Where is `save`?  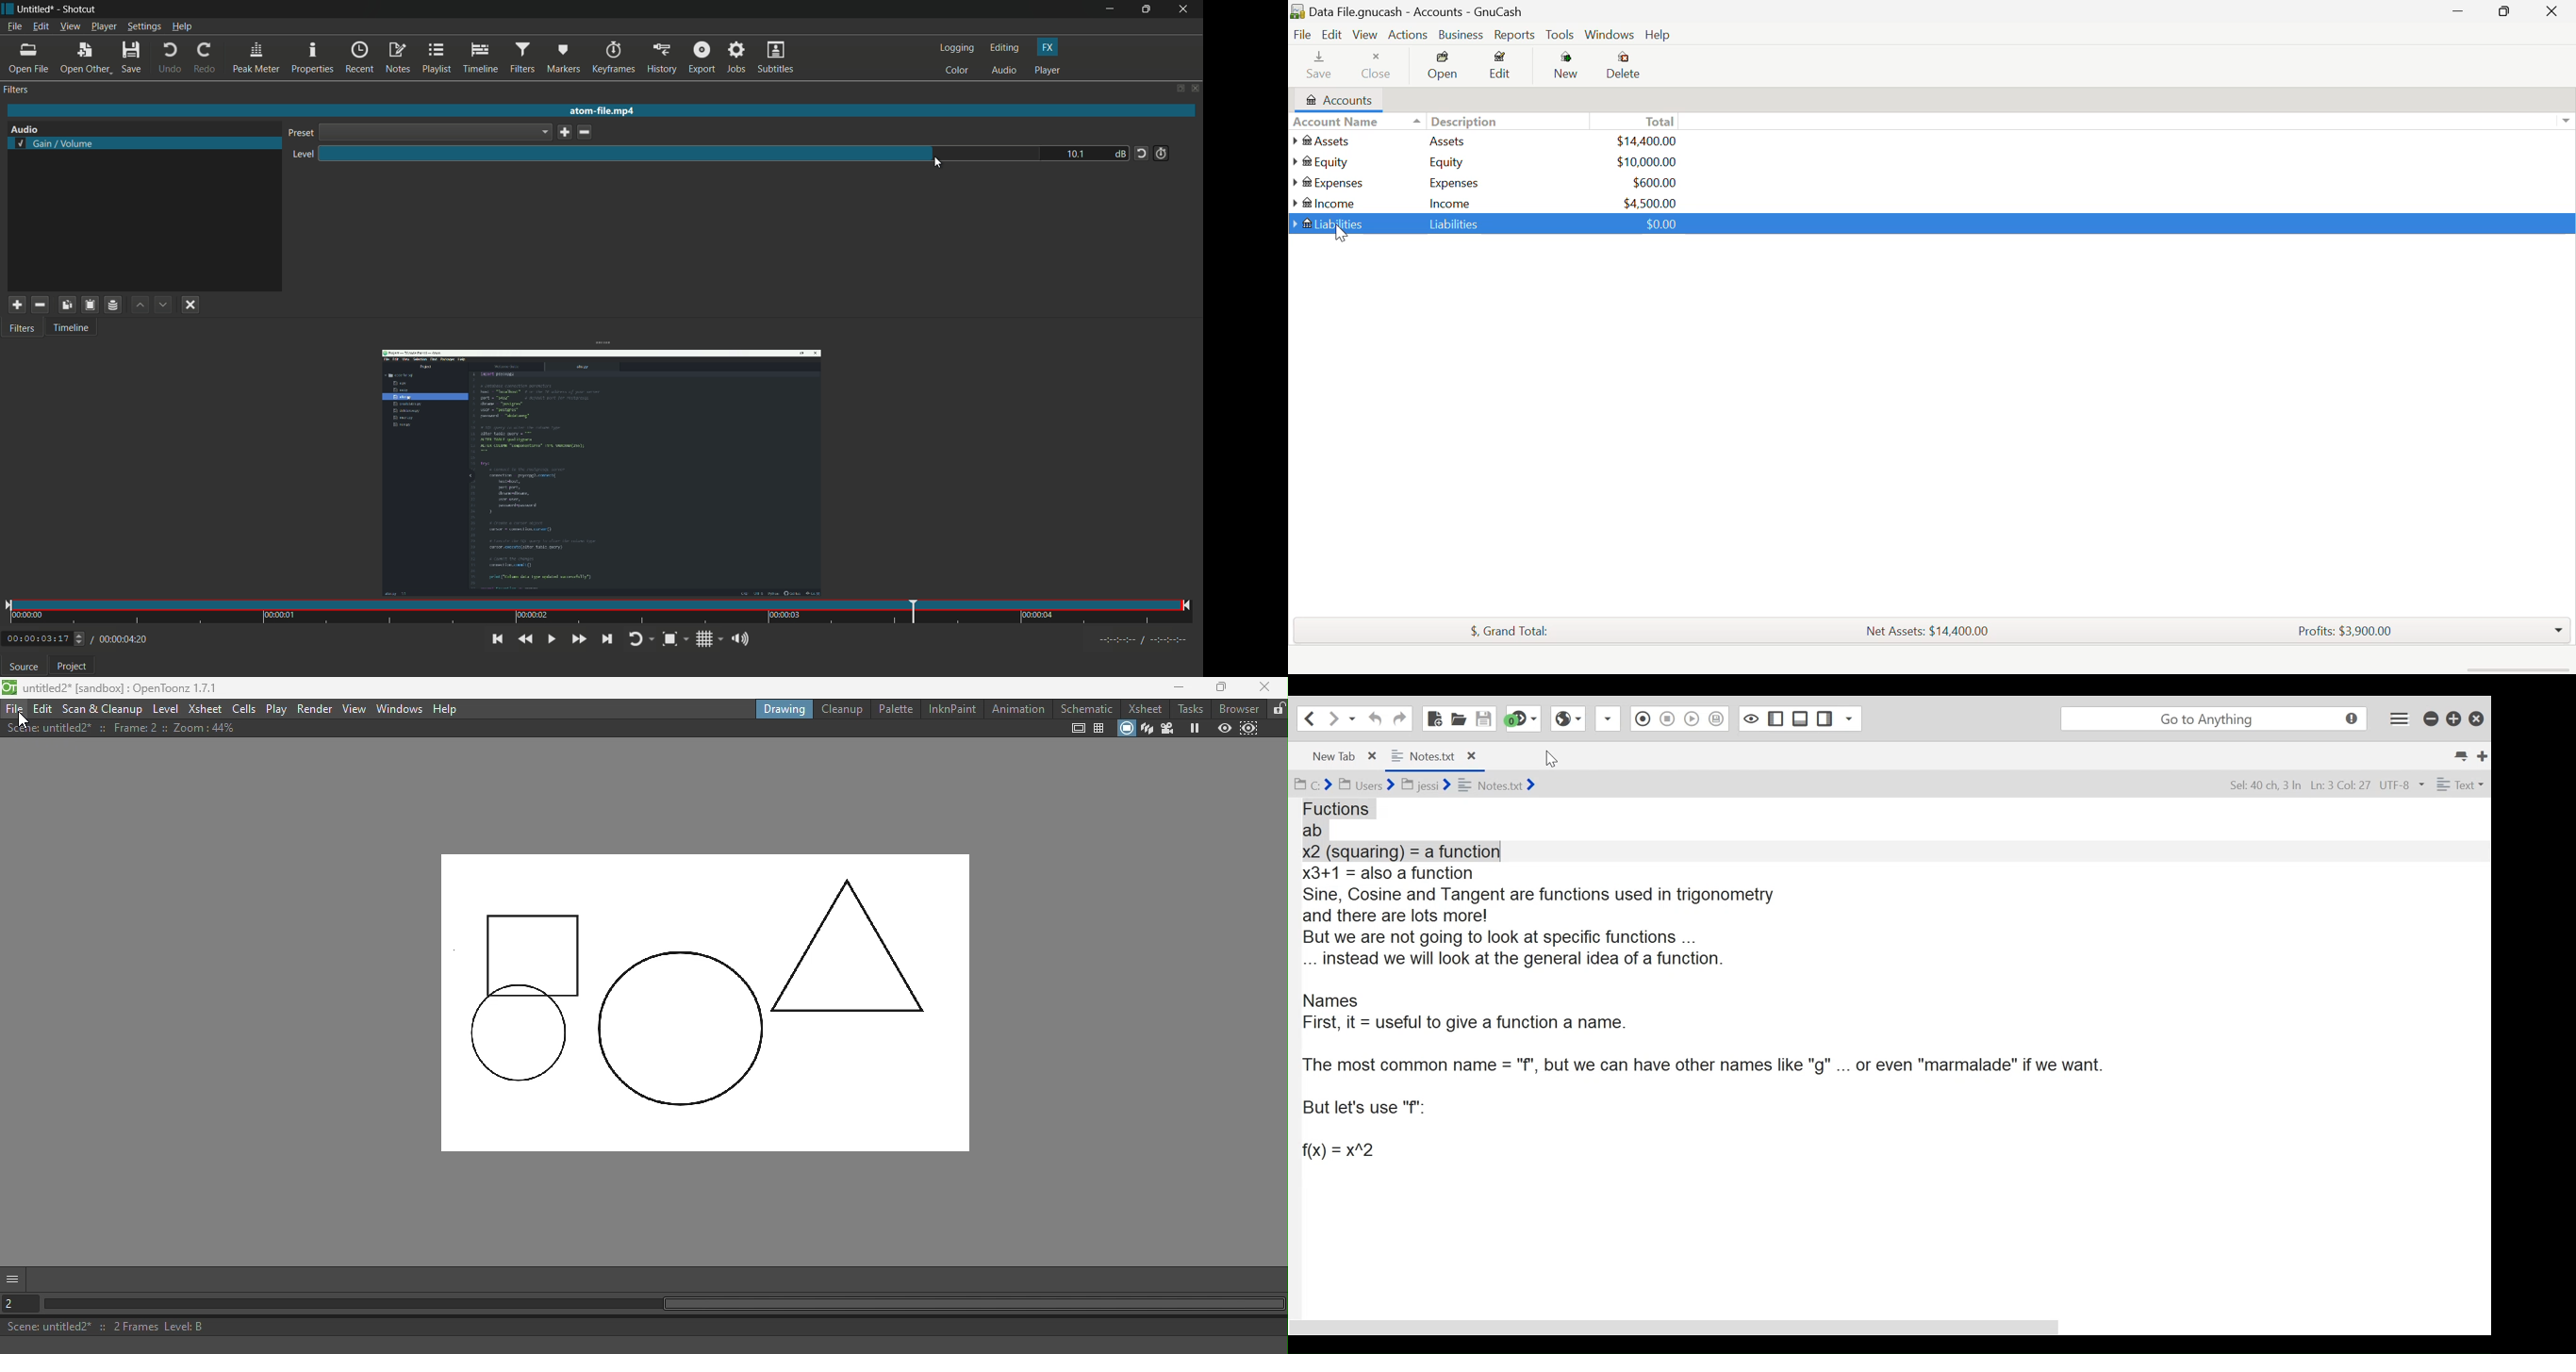
save is located at coordinates (131, 59).